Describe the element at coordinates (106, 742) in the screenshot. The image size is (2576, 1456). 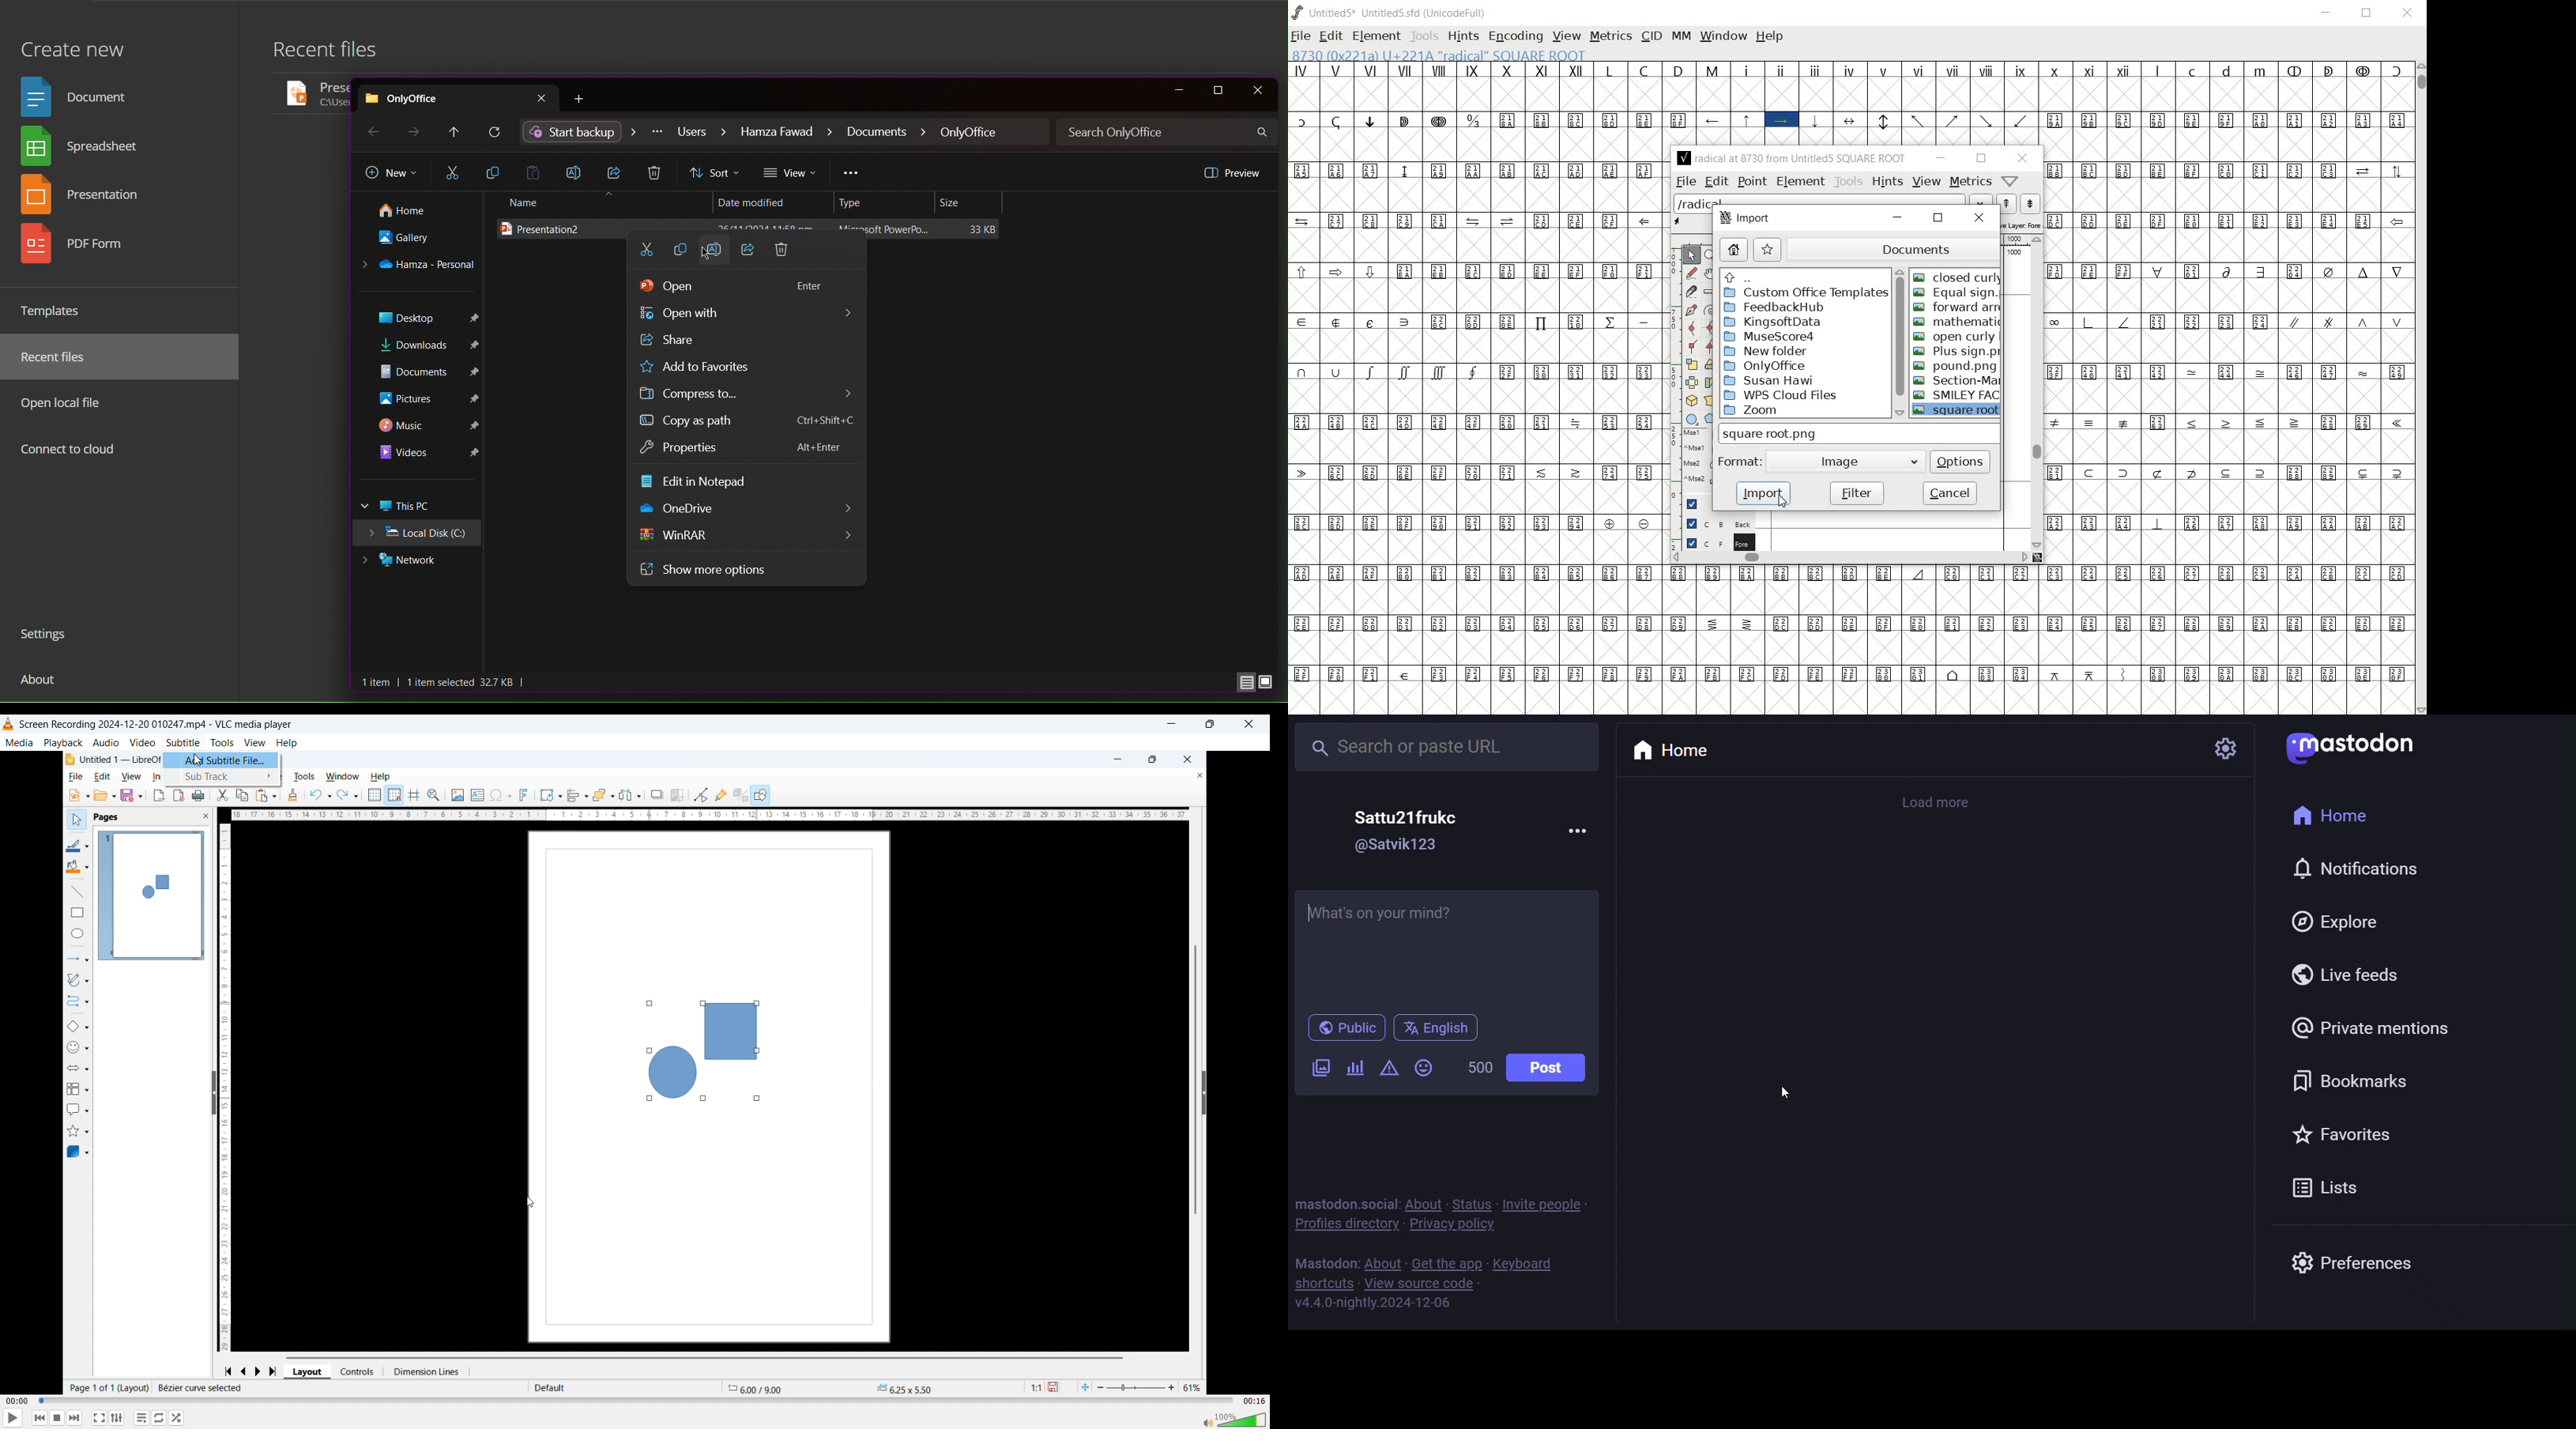
I see `Audio ` at that location.